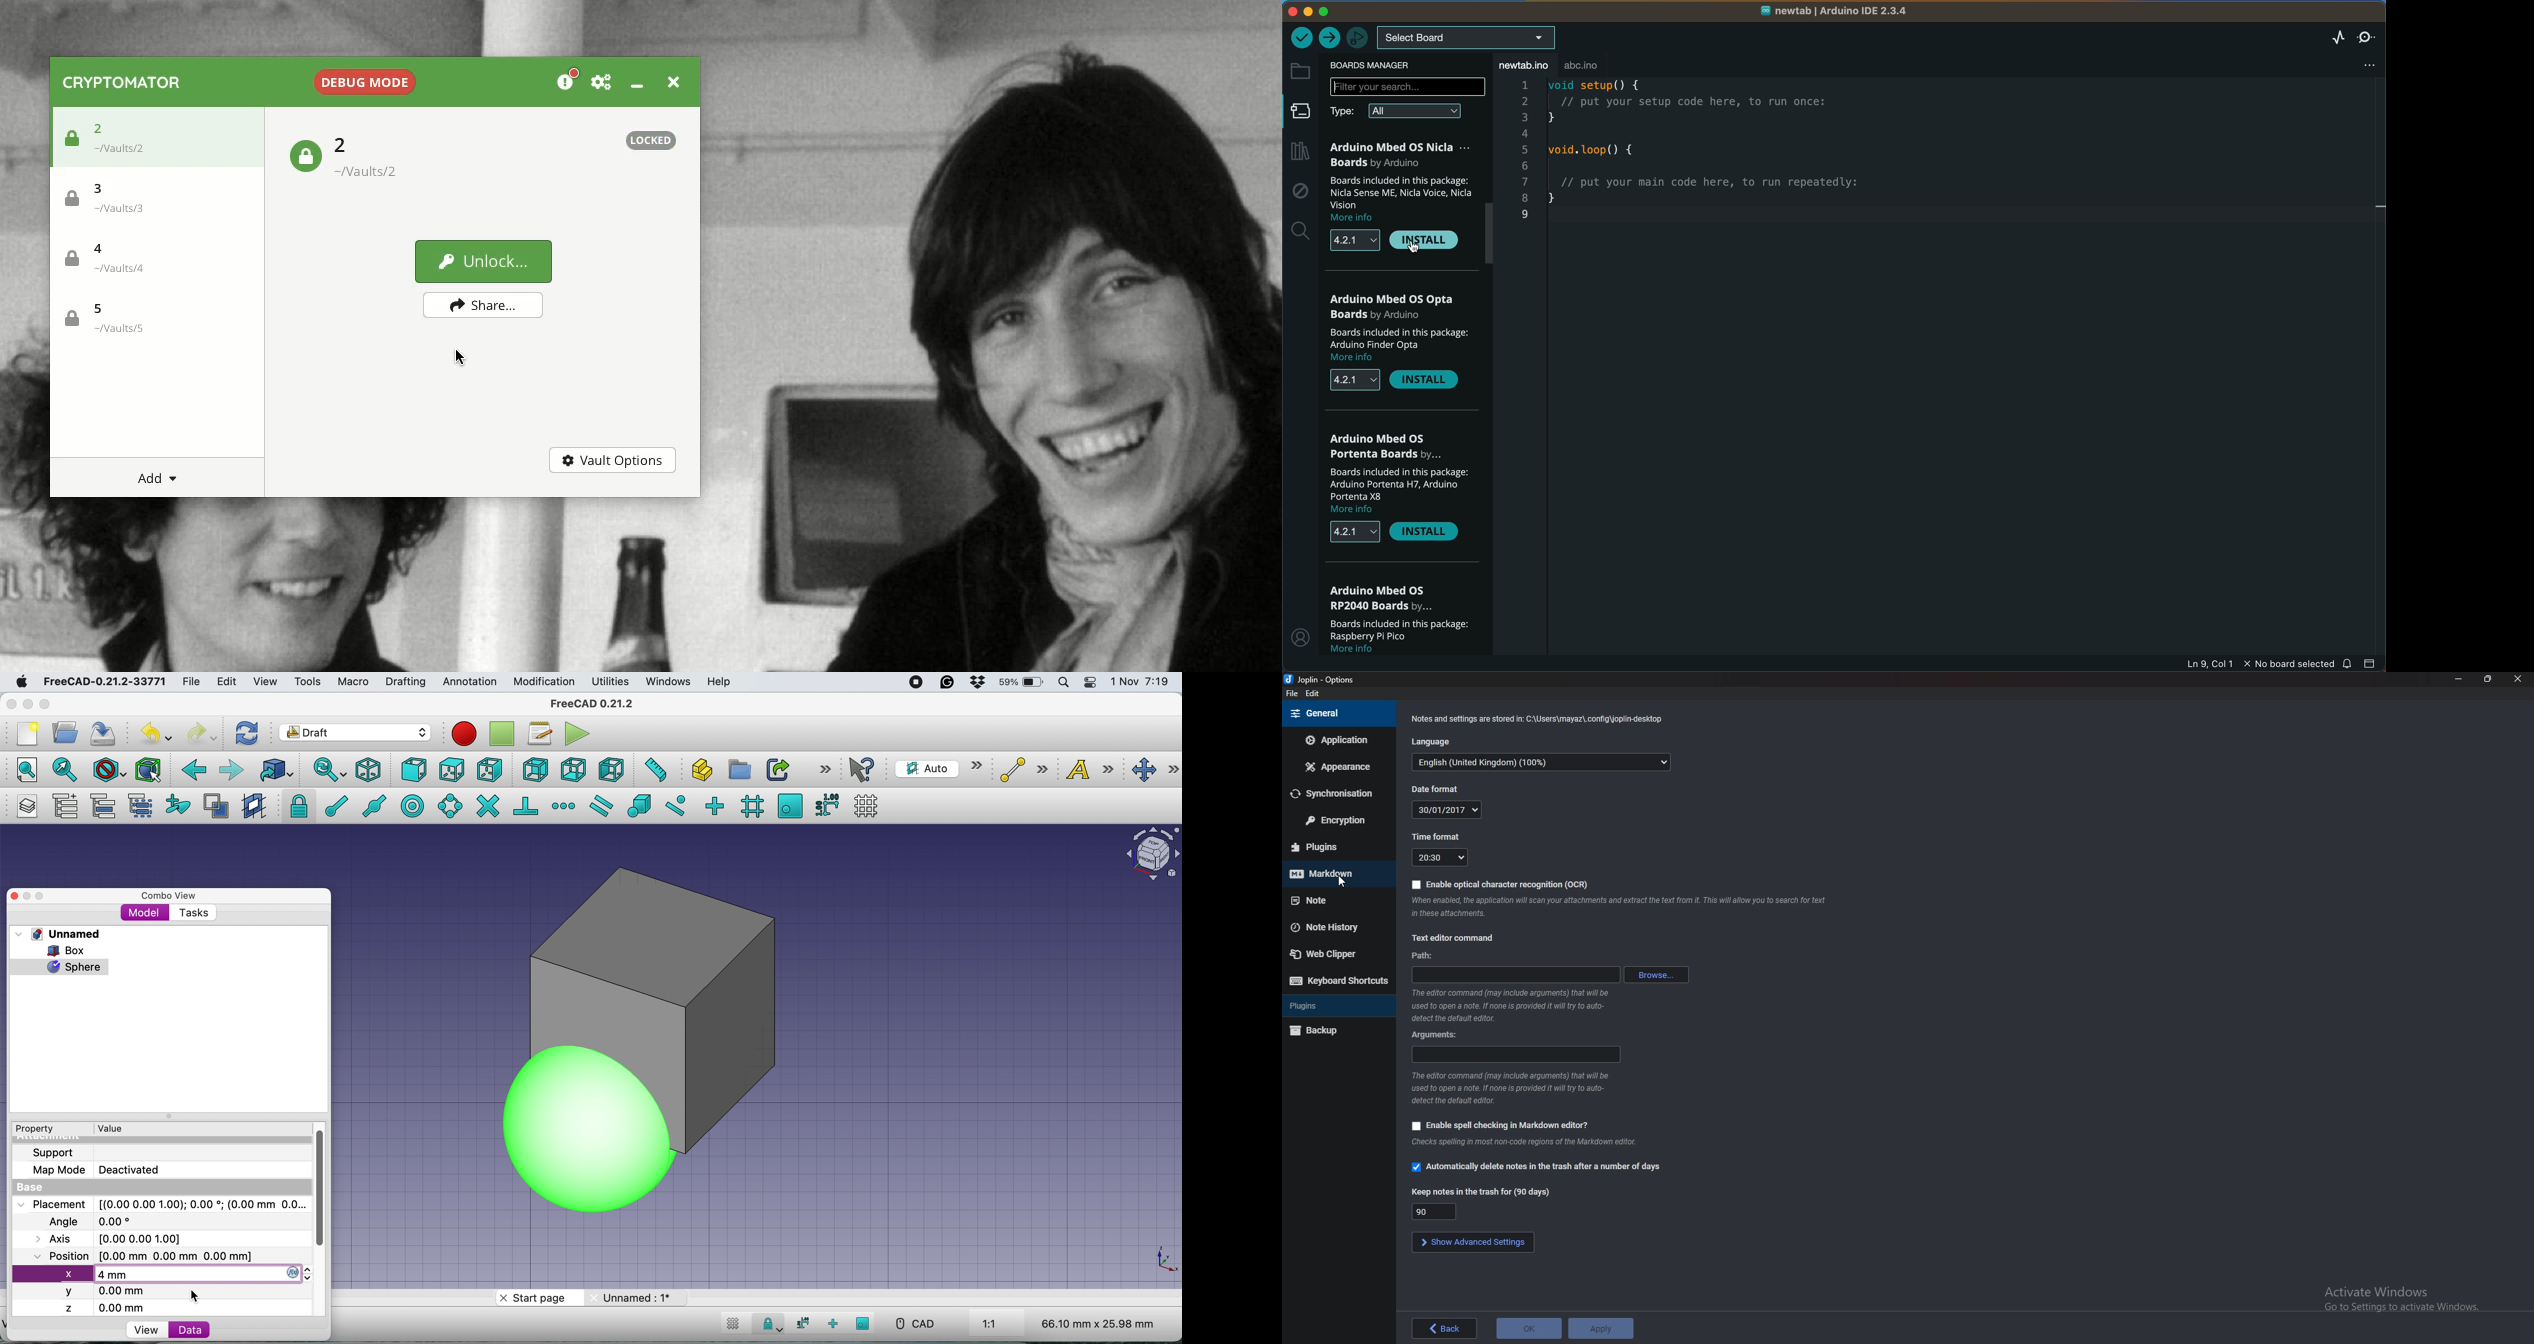  Describe the element at coordinates (610, 770) in the screenshot. I see `left` at that location.